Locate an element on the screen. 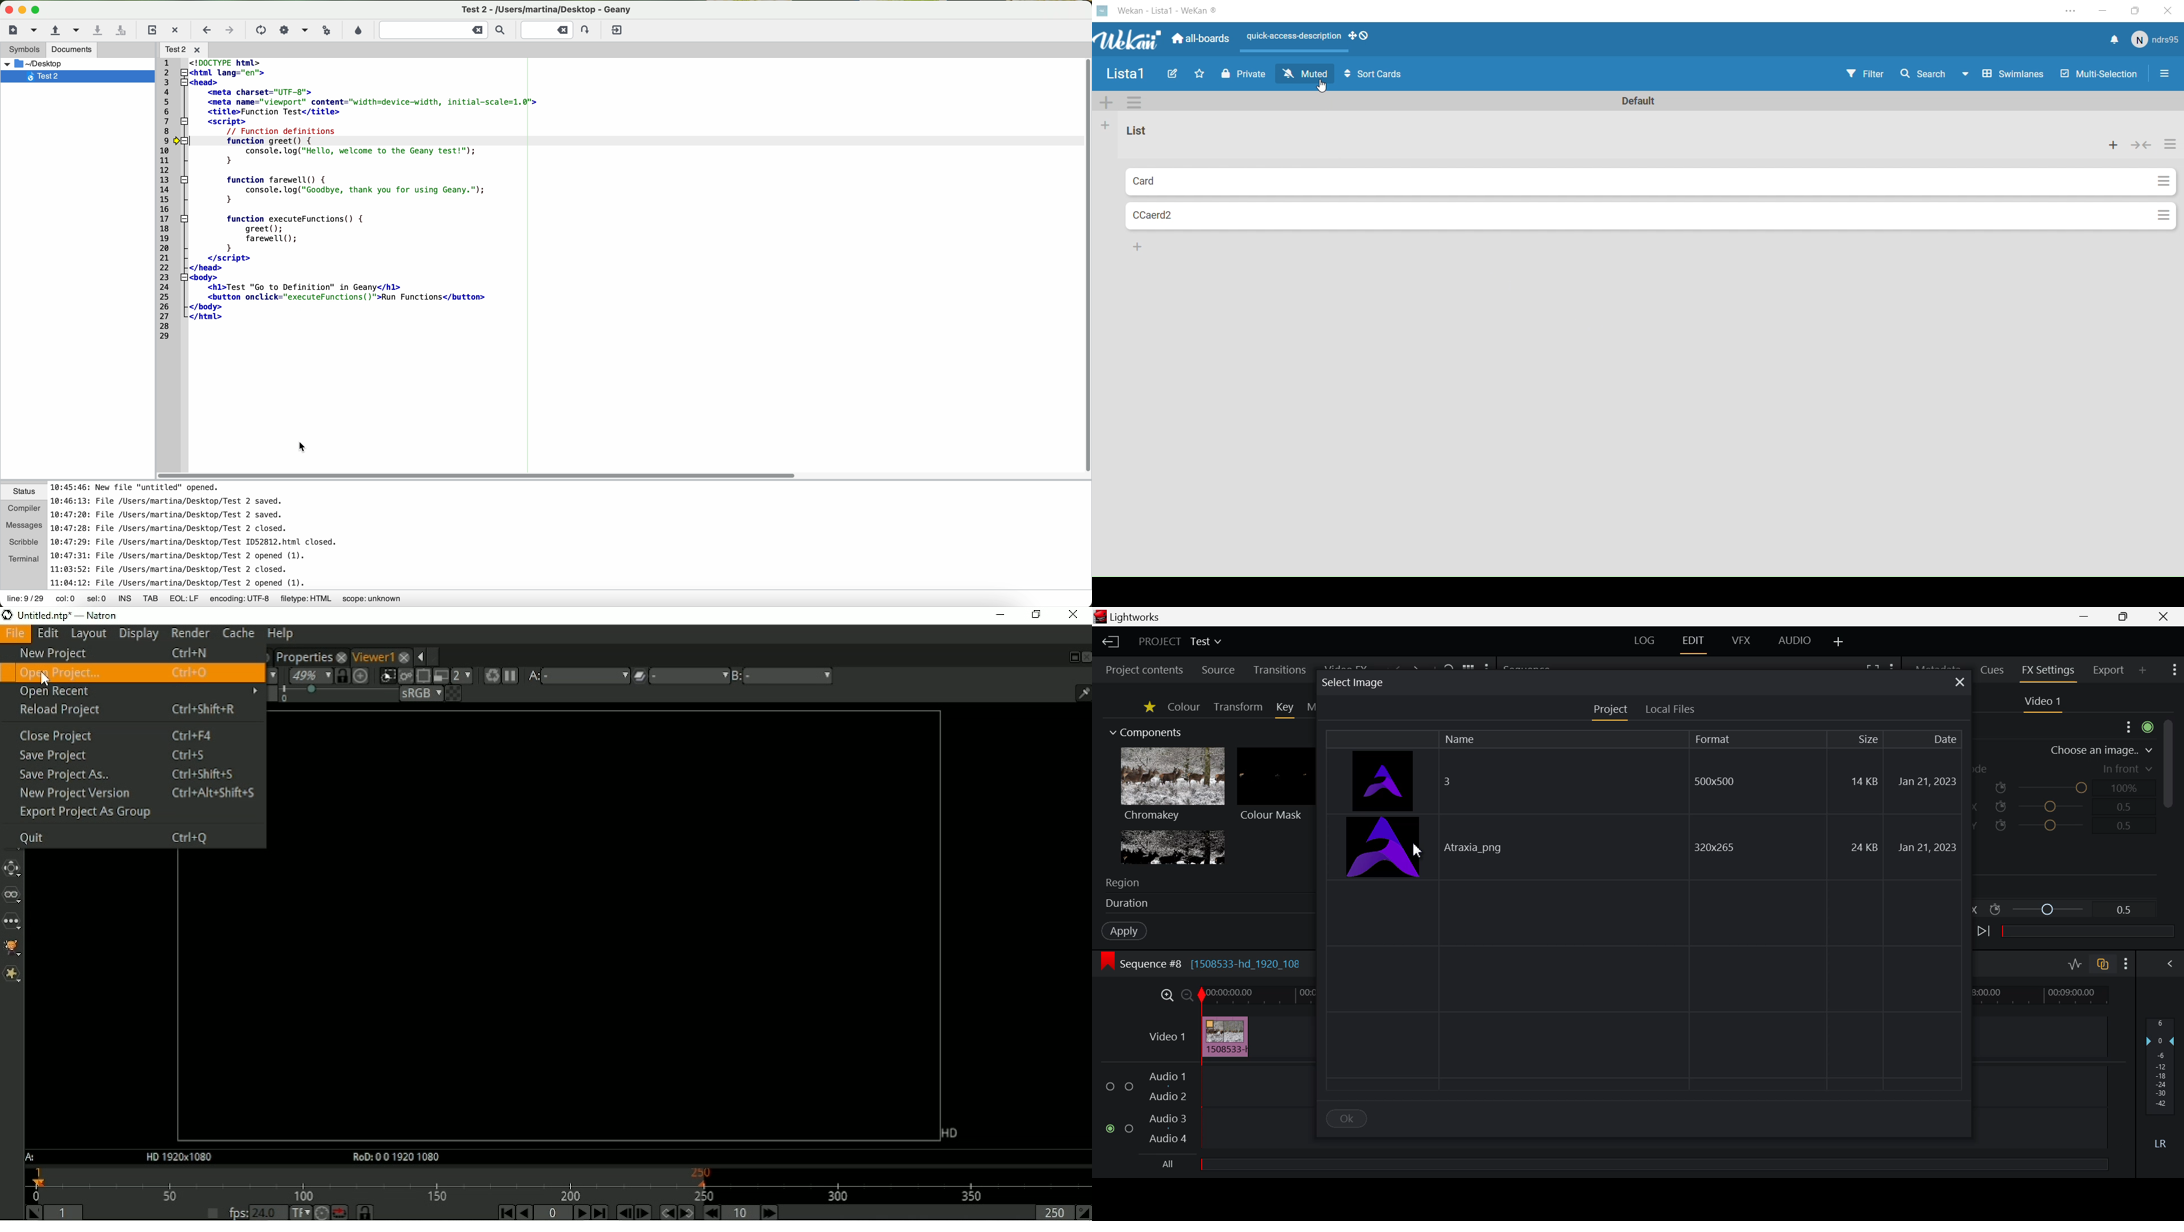  Transform is located at coordinates (1236, 708).